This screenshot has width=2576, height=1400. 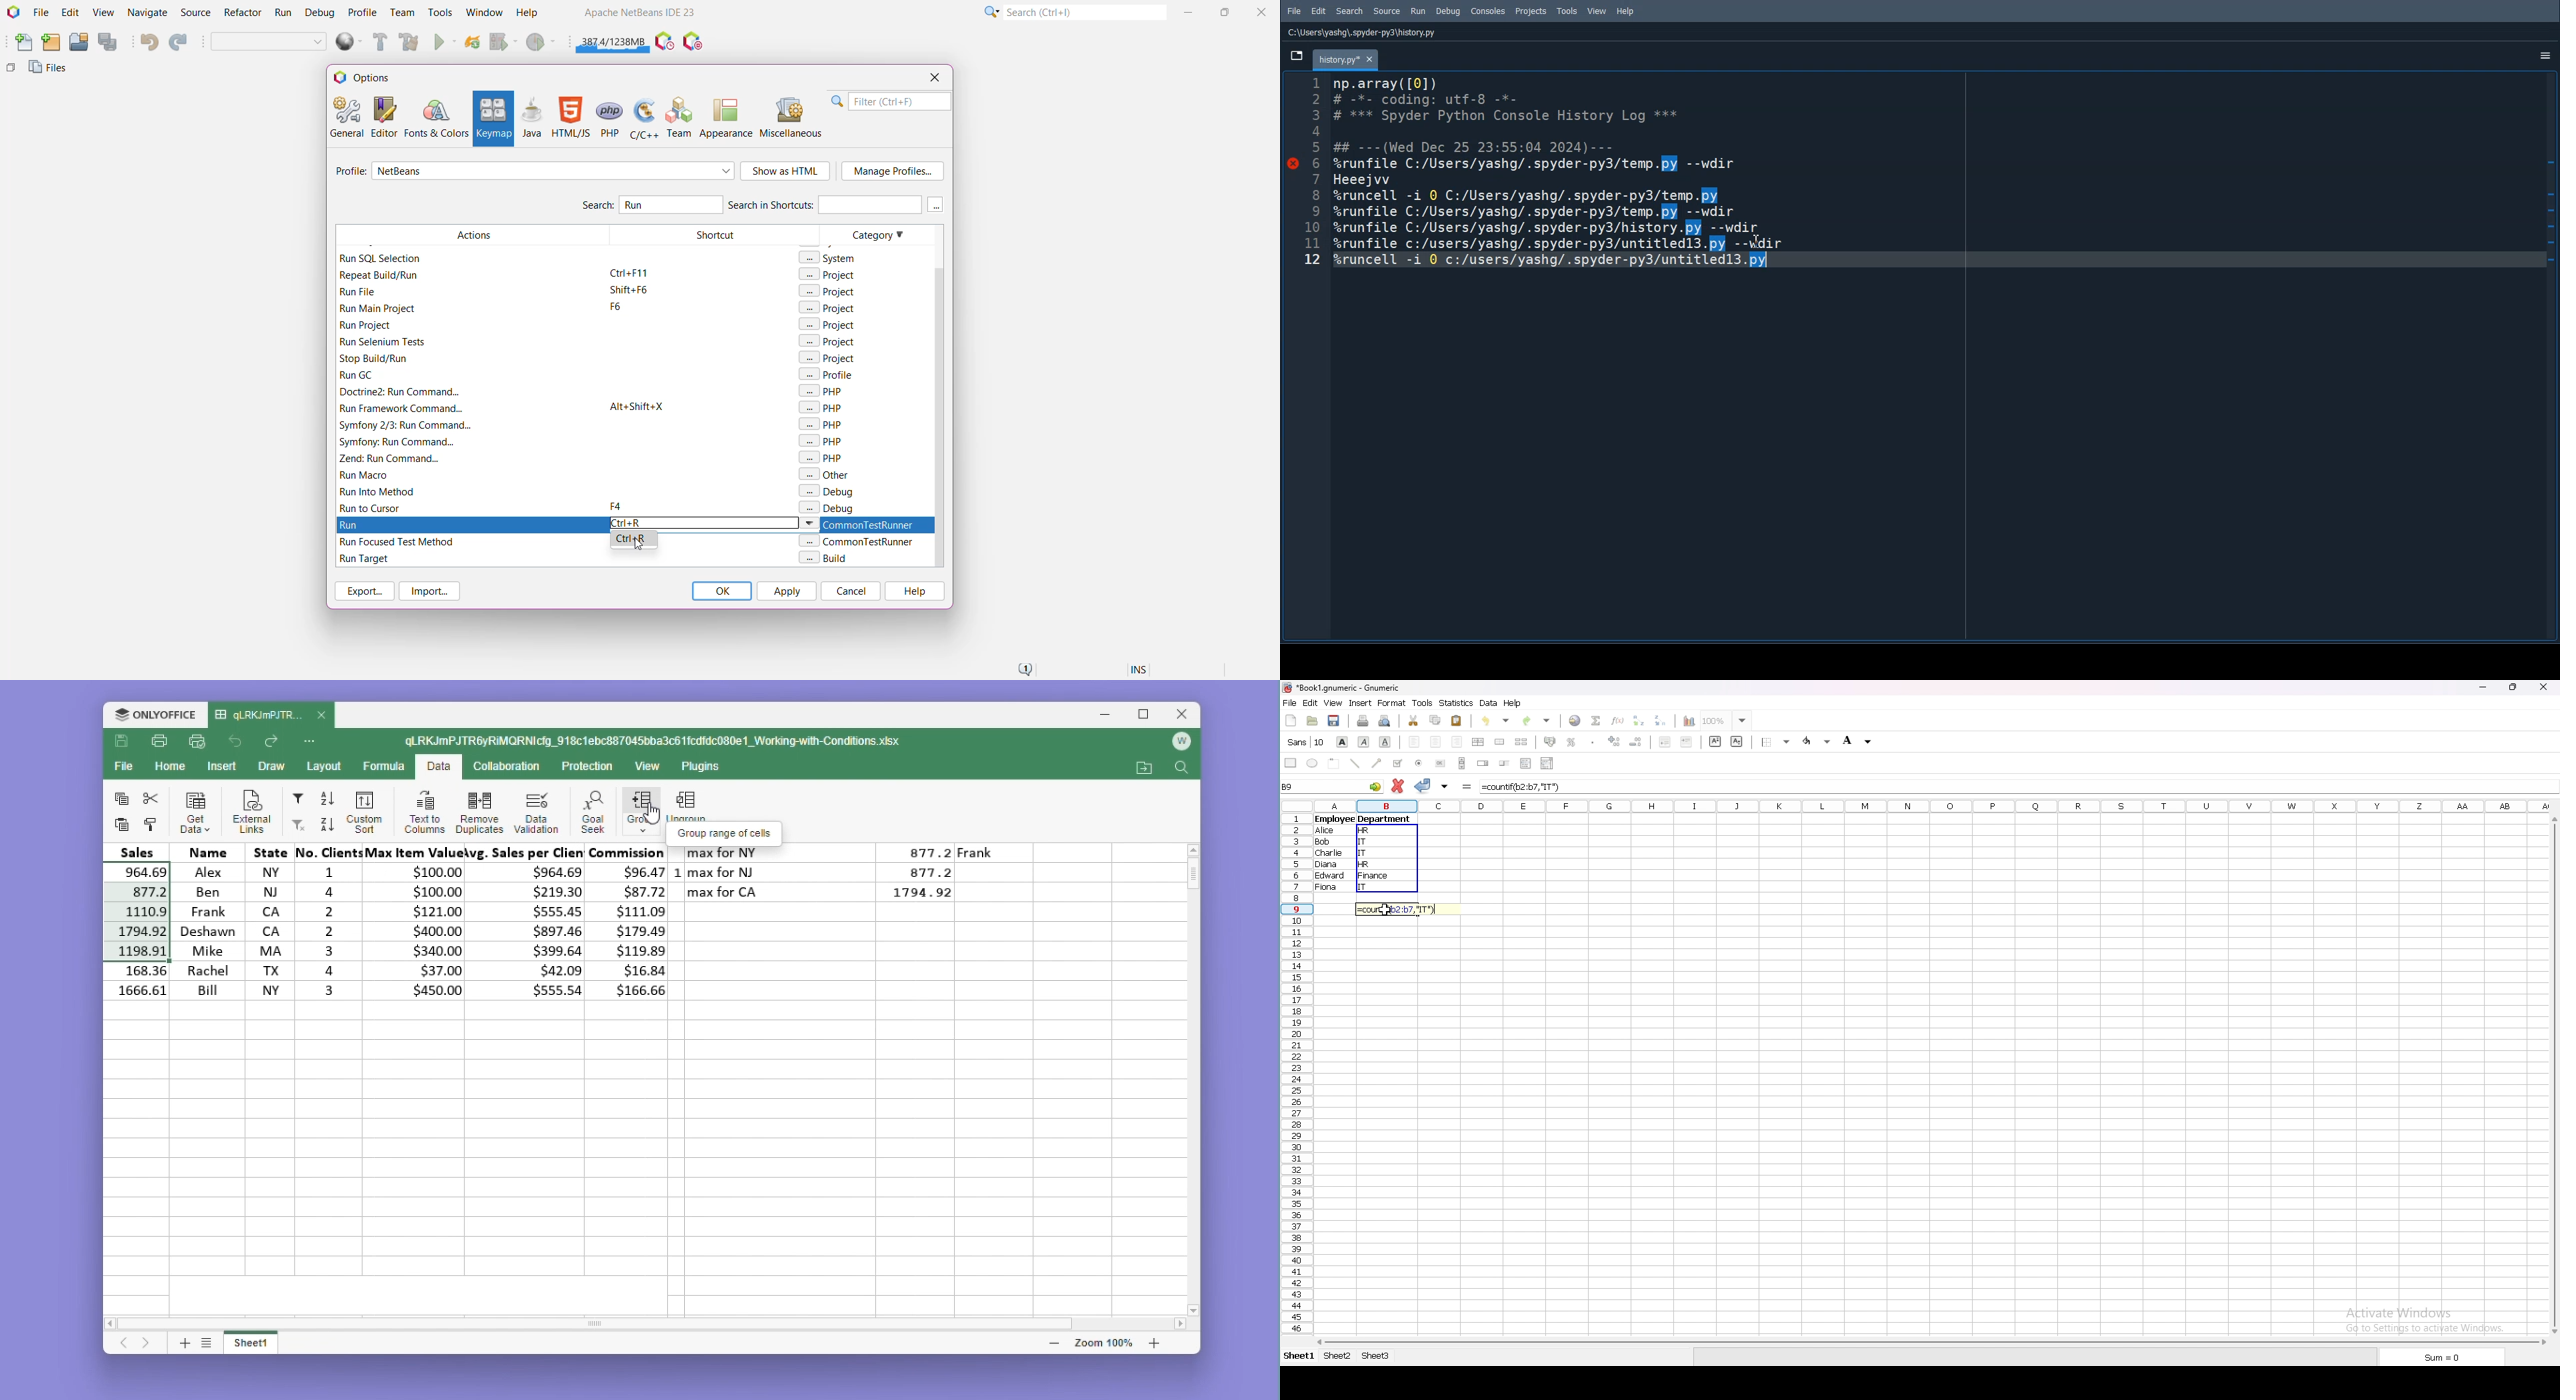 I want to click on Export, so click(x=363, y=591).